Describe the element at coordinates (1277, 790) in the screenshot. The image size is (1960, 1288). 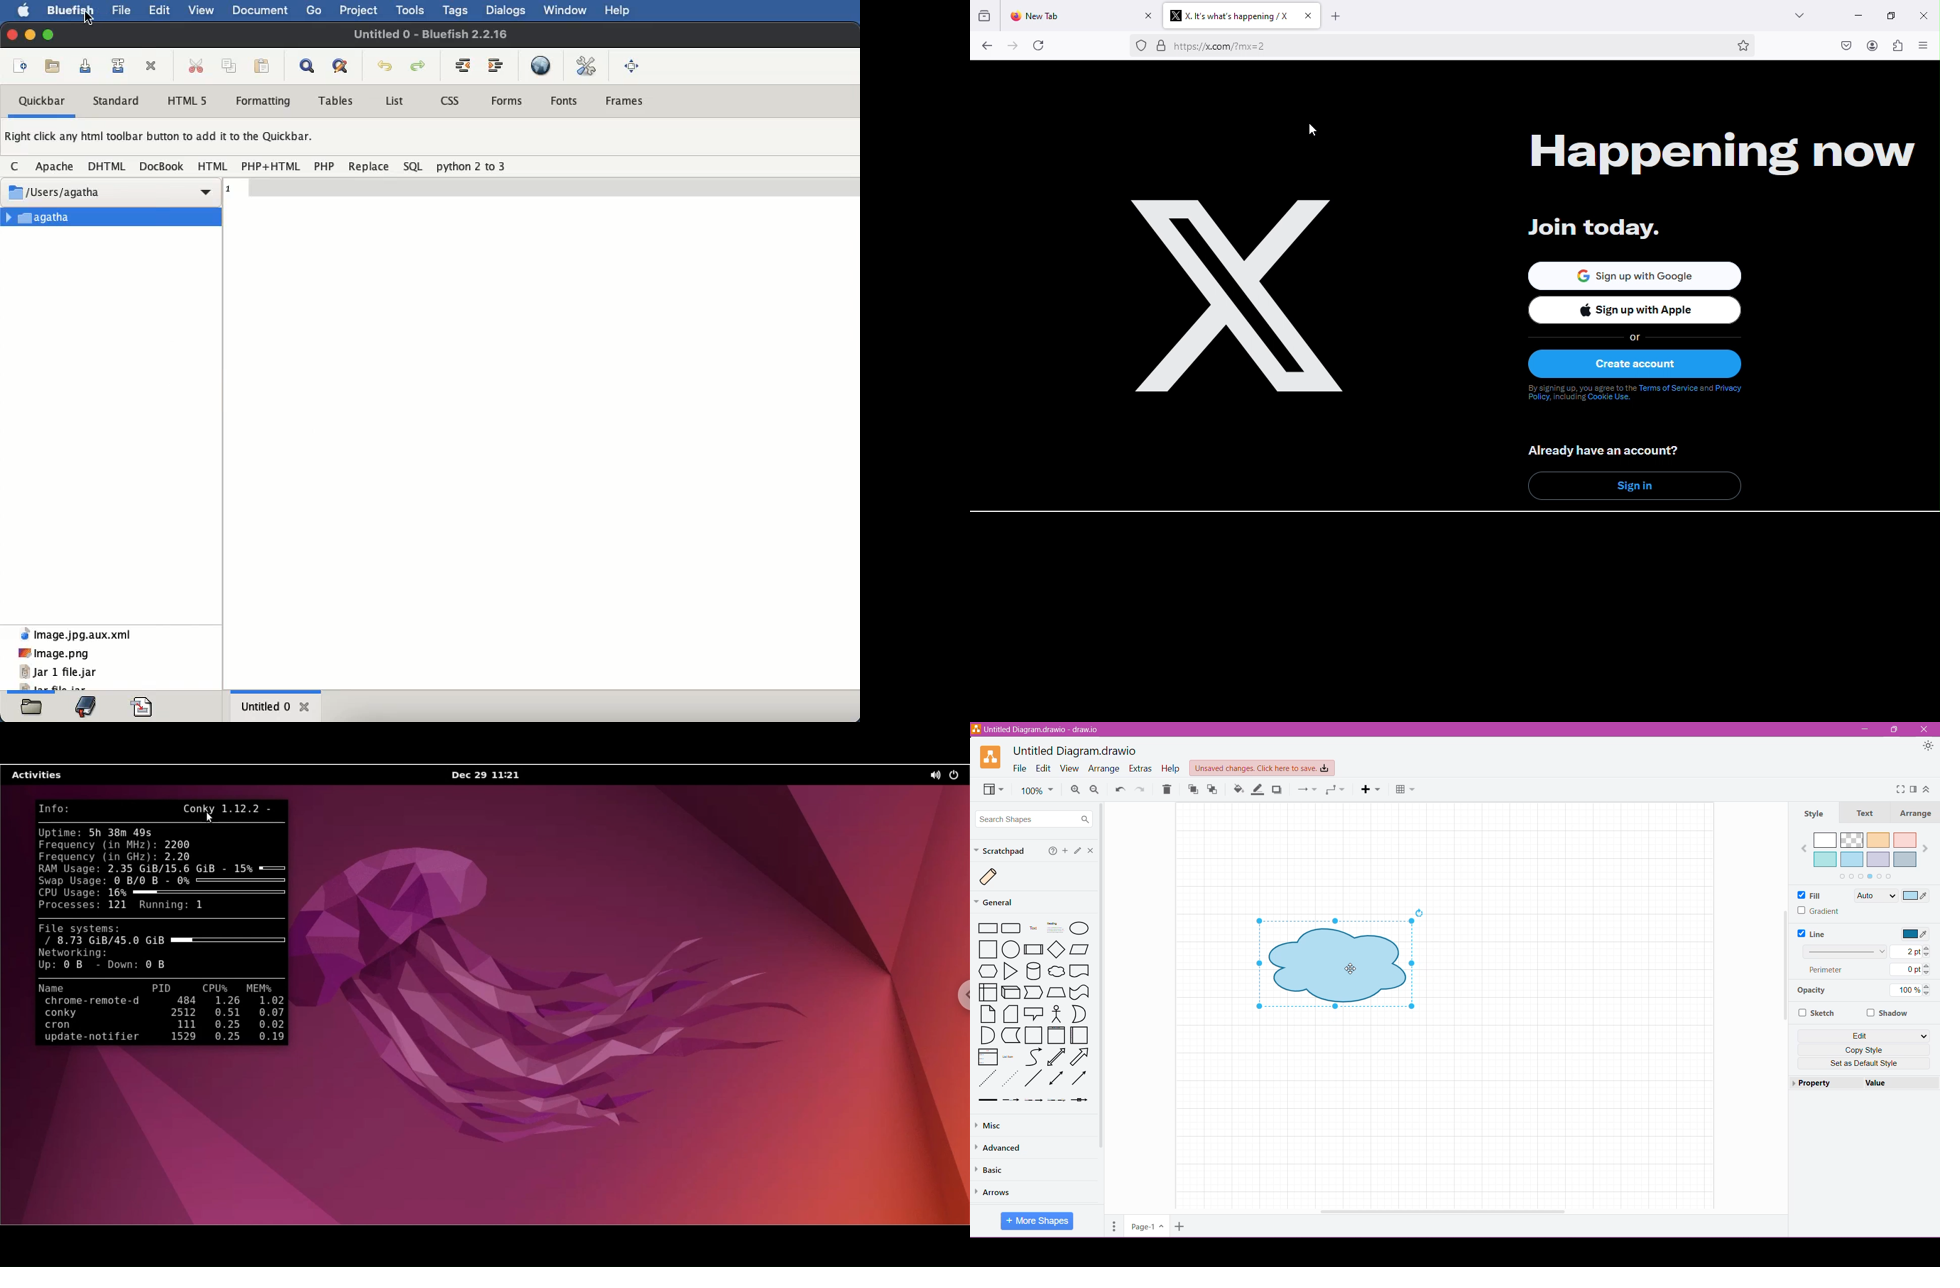
I see `Shadow` at that location.